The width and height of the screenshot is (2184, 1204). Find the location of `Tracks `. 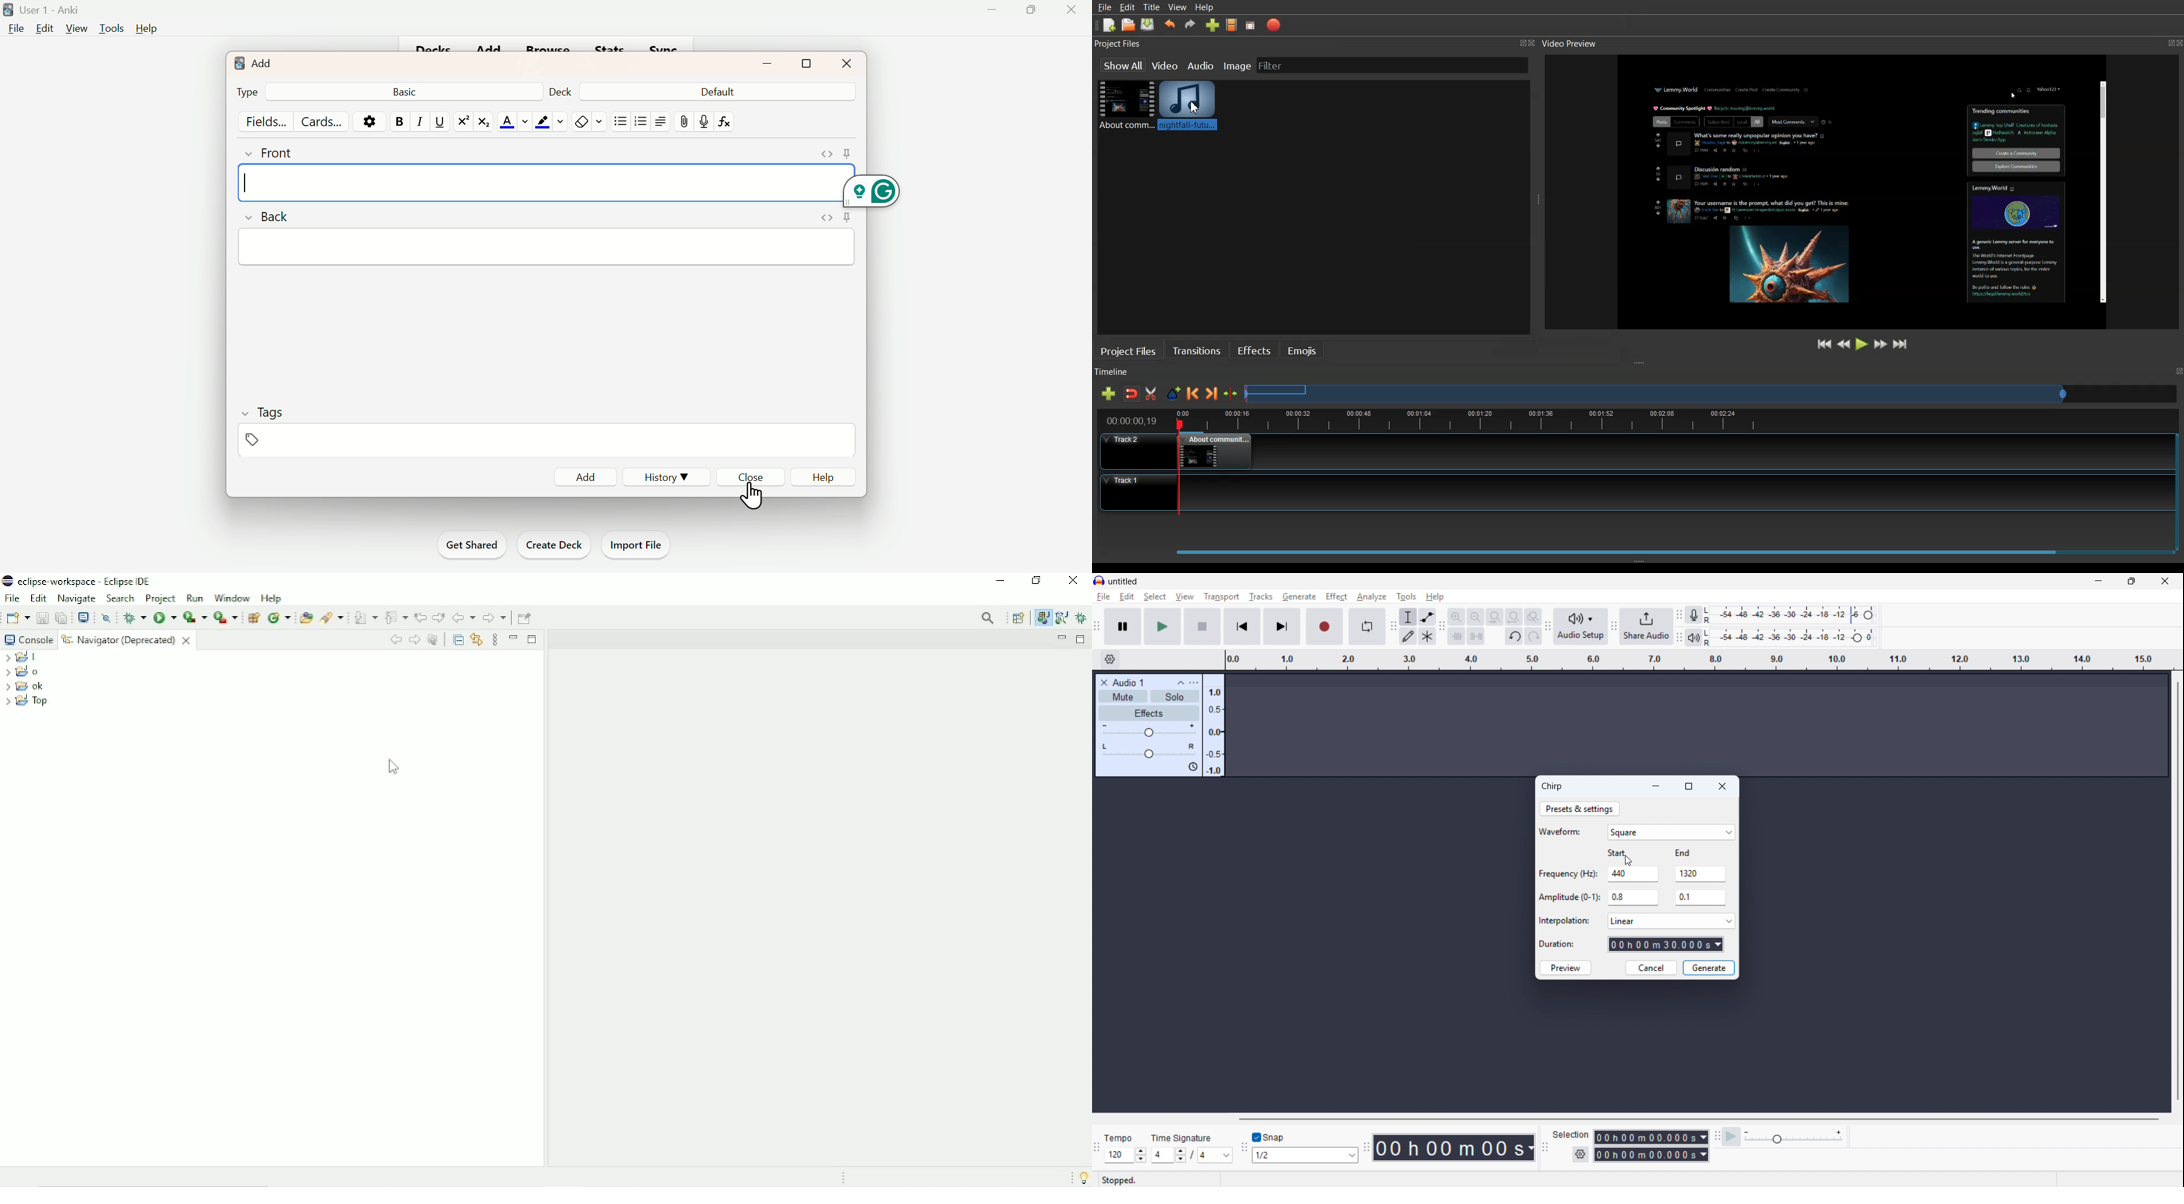

Tracks  is located at coordinates (1260, 596).